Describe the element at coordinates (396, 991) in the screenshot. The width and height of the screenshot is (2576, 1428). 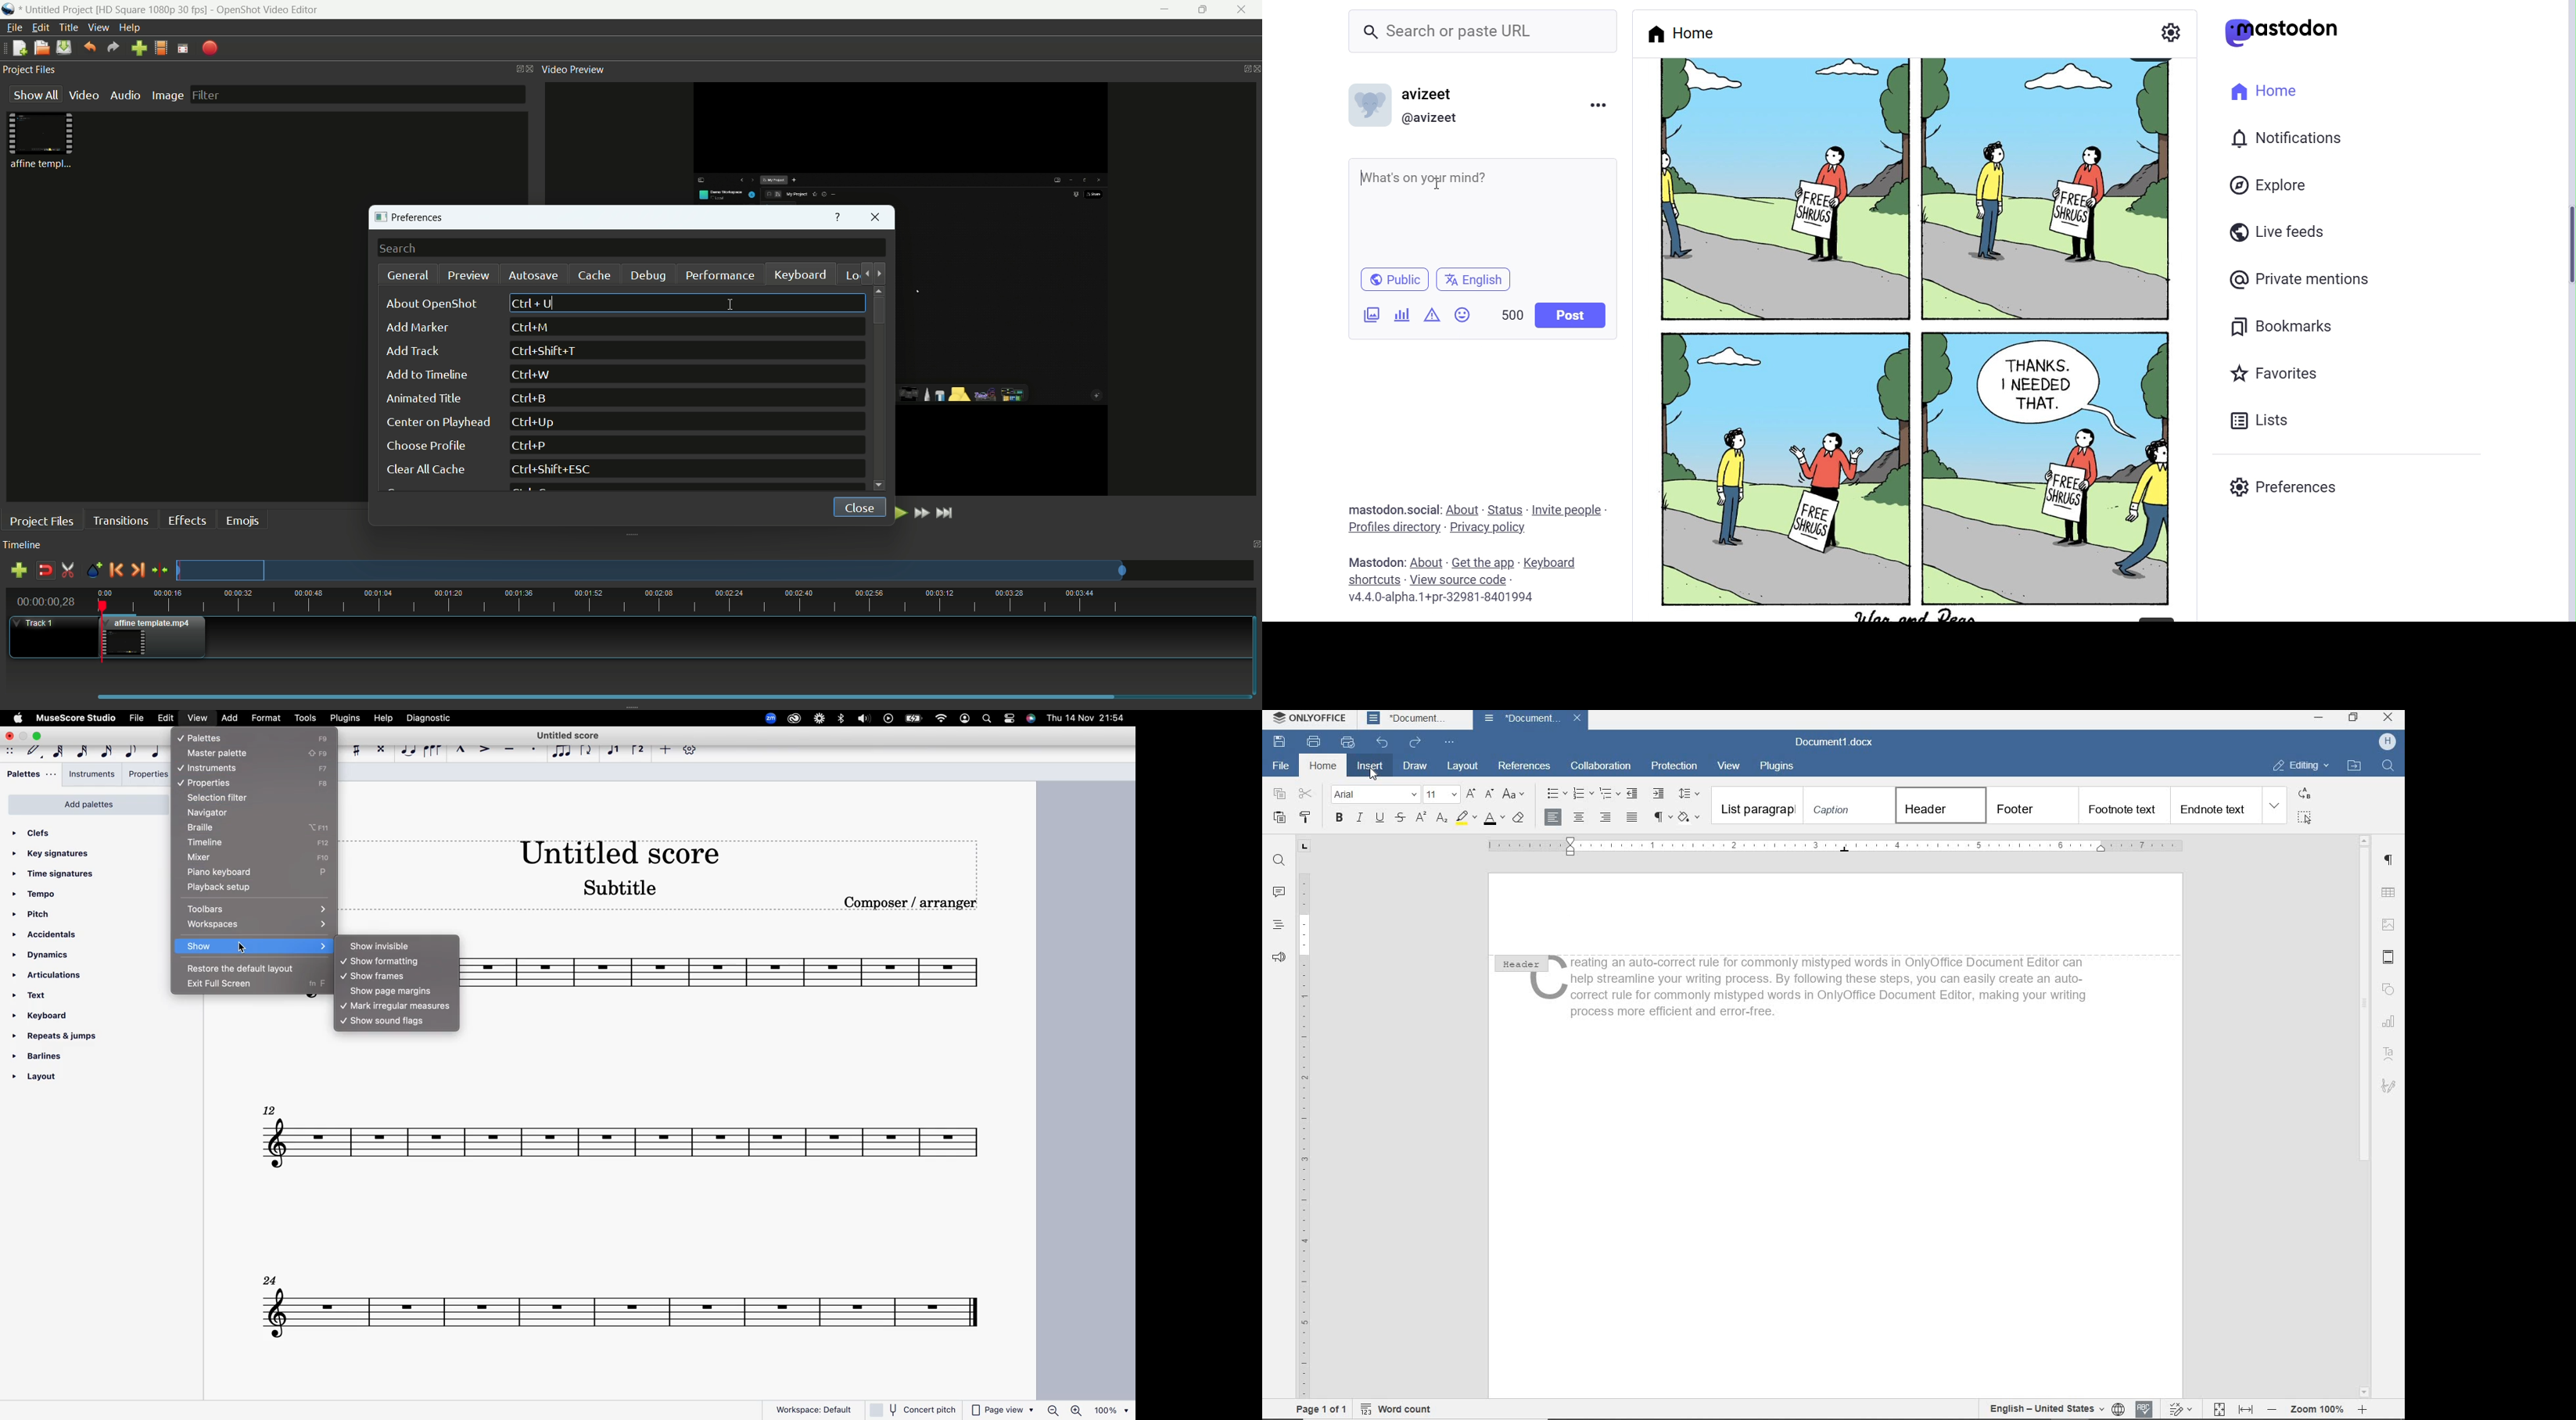
I see `show page margins` at that location.